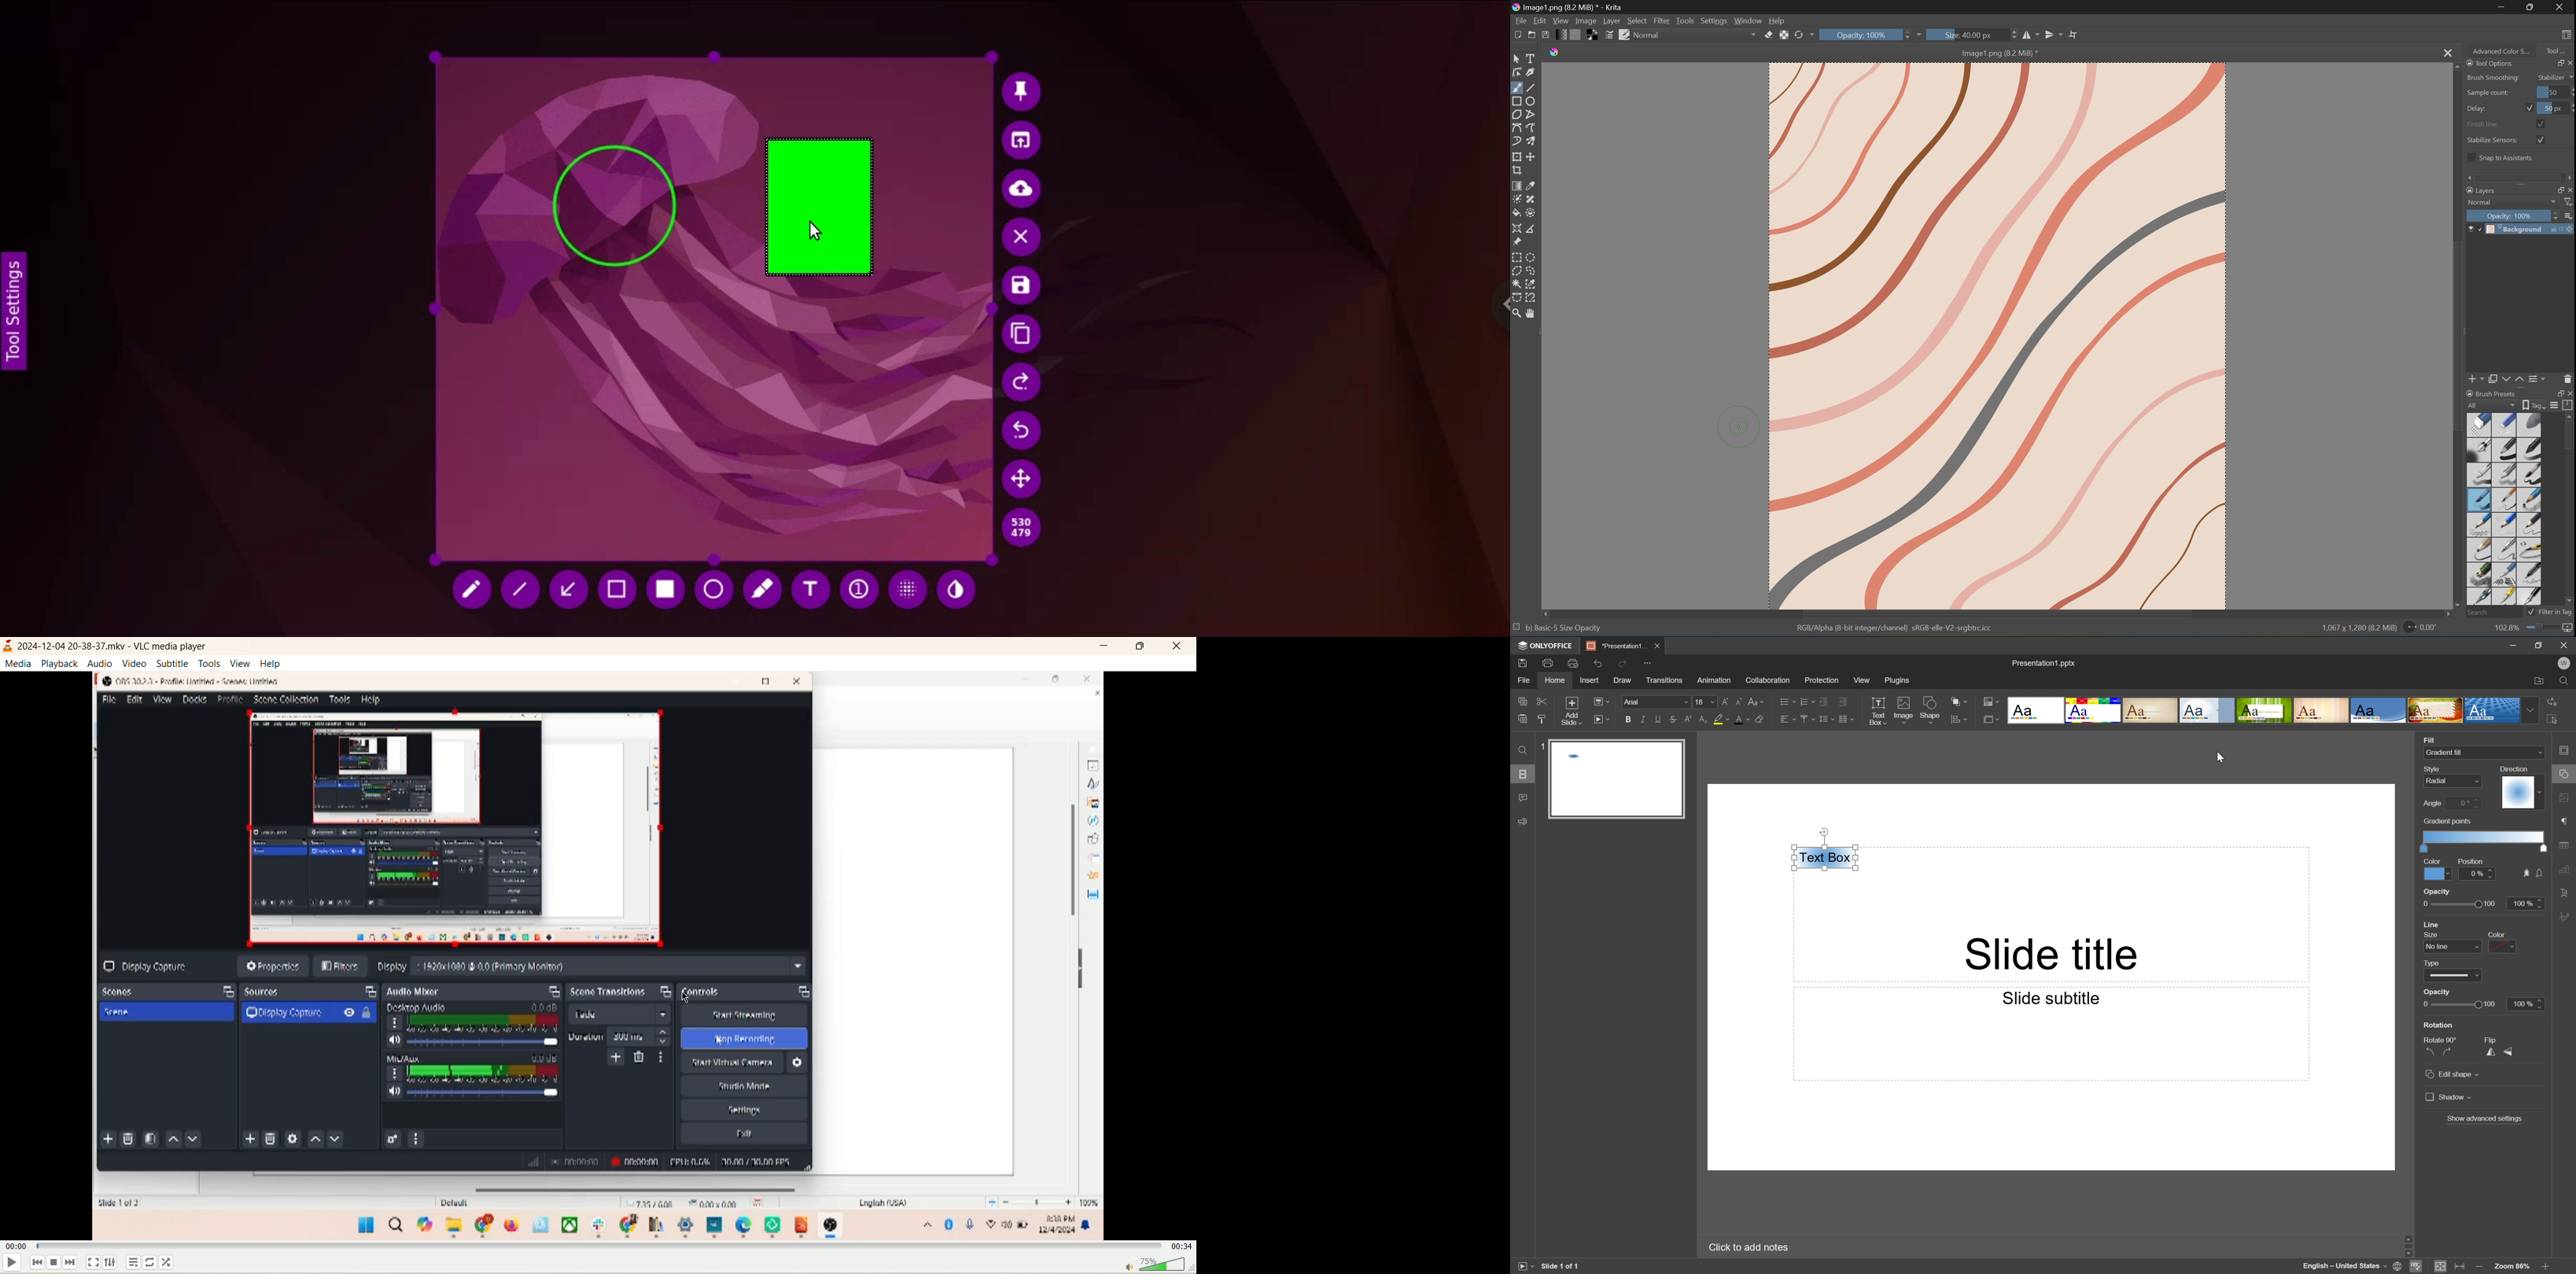 This screenshot has height=1288, width=2576. Describe the element at coordinates (2553, 701) in the screenshot. I see `Replace` at that location.